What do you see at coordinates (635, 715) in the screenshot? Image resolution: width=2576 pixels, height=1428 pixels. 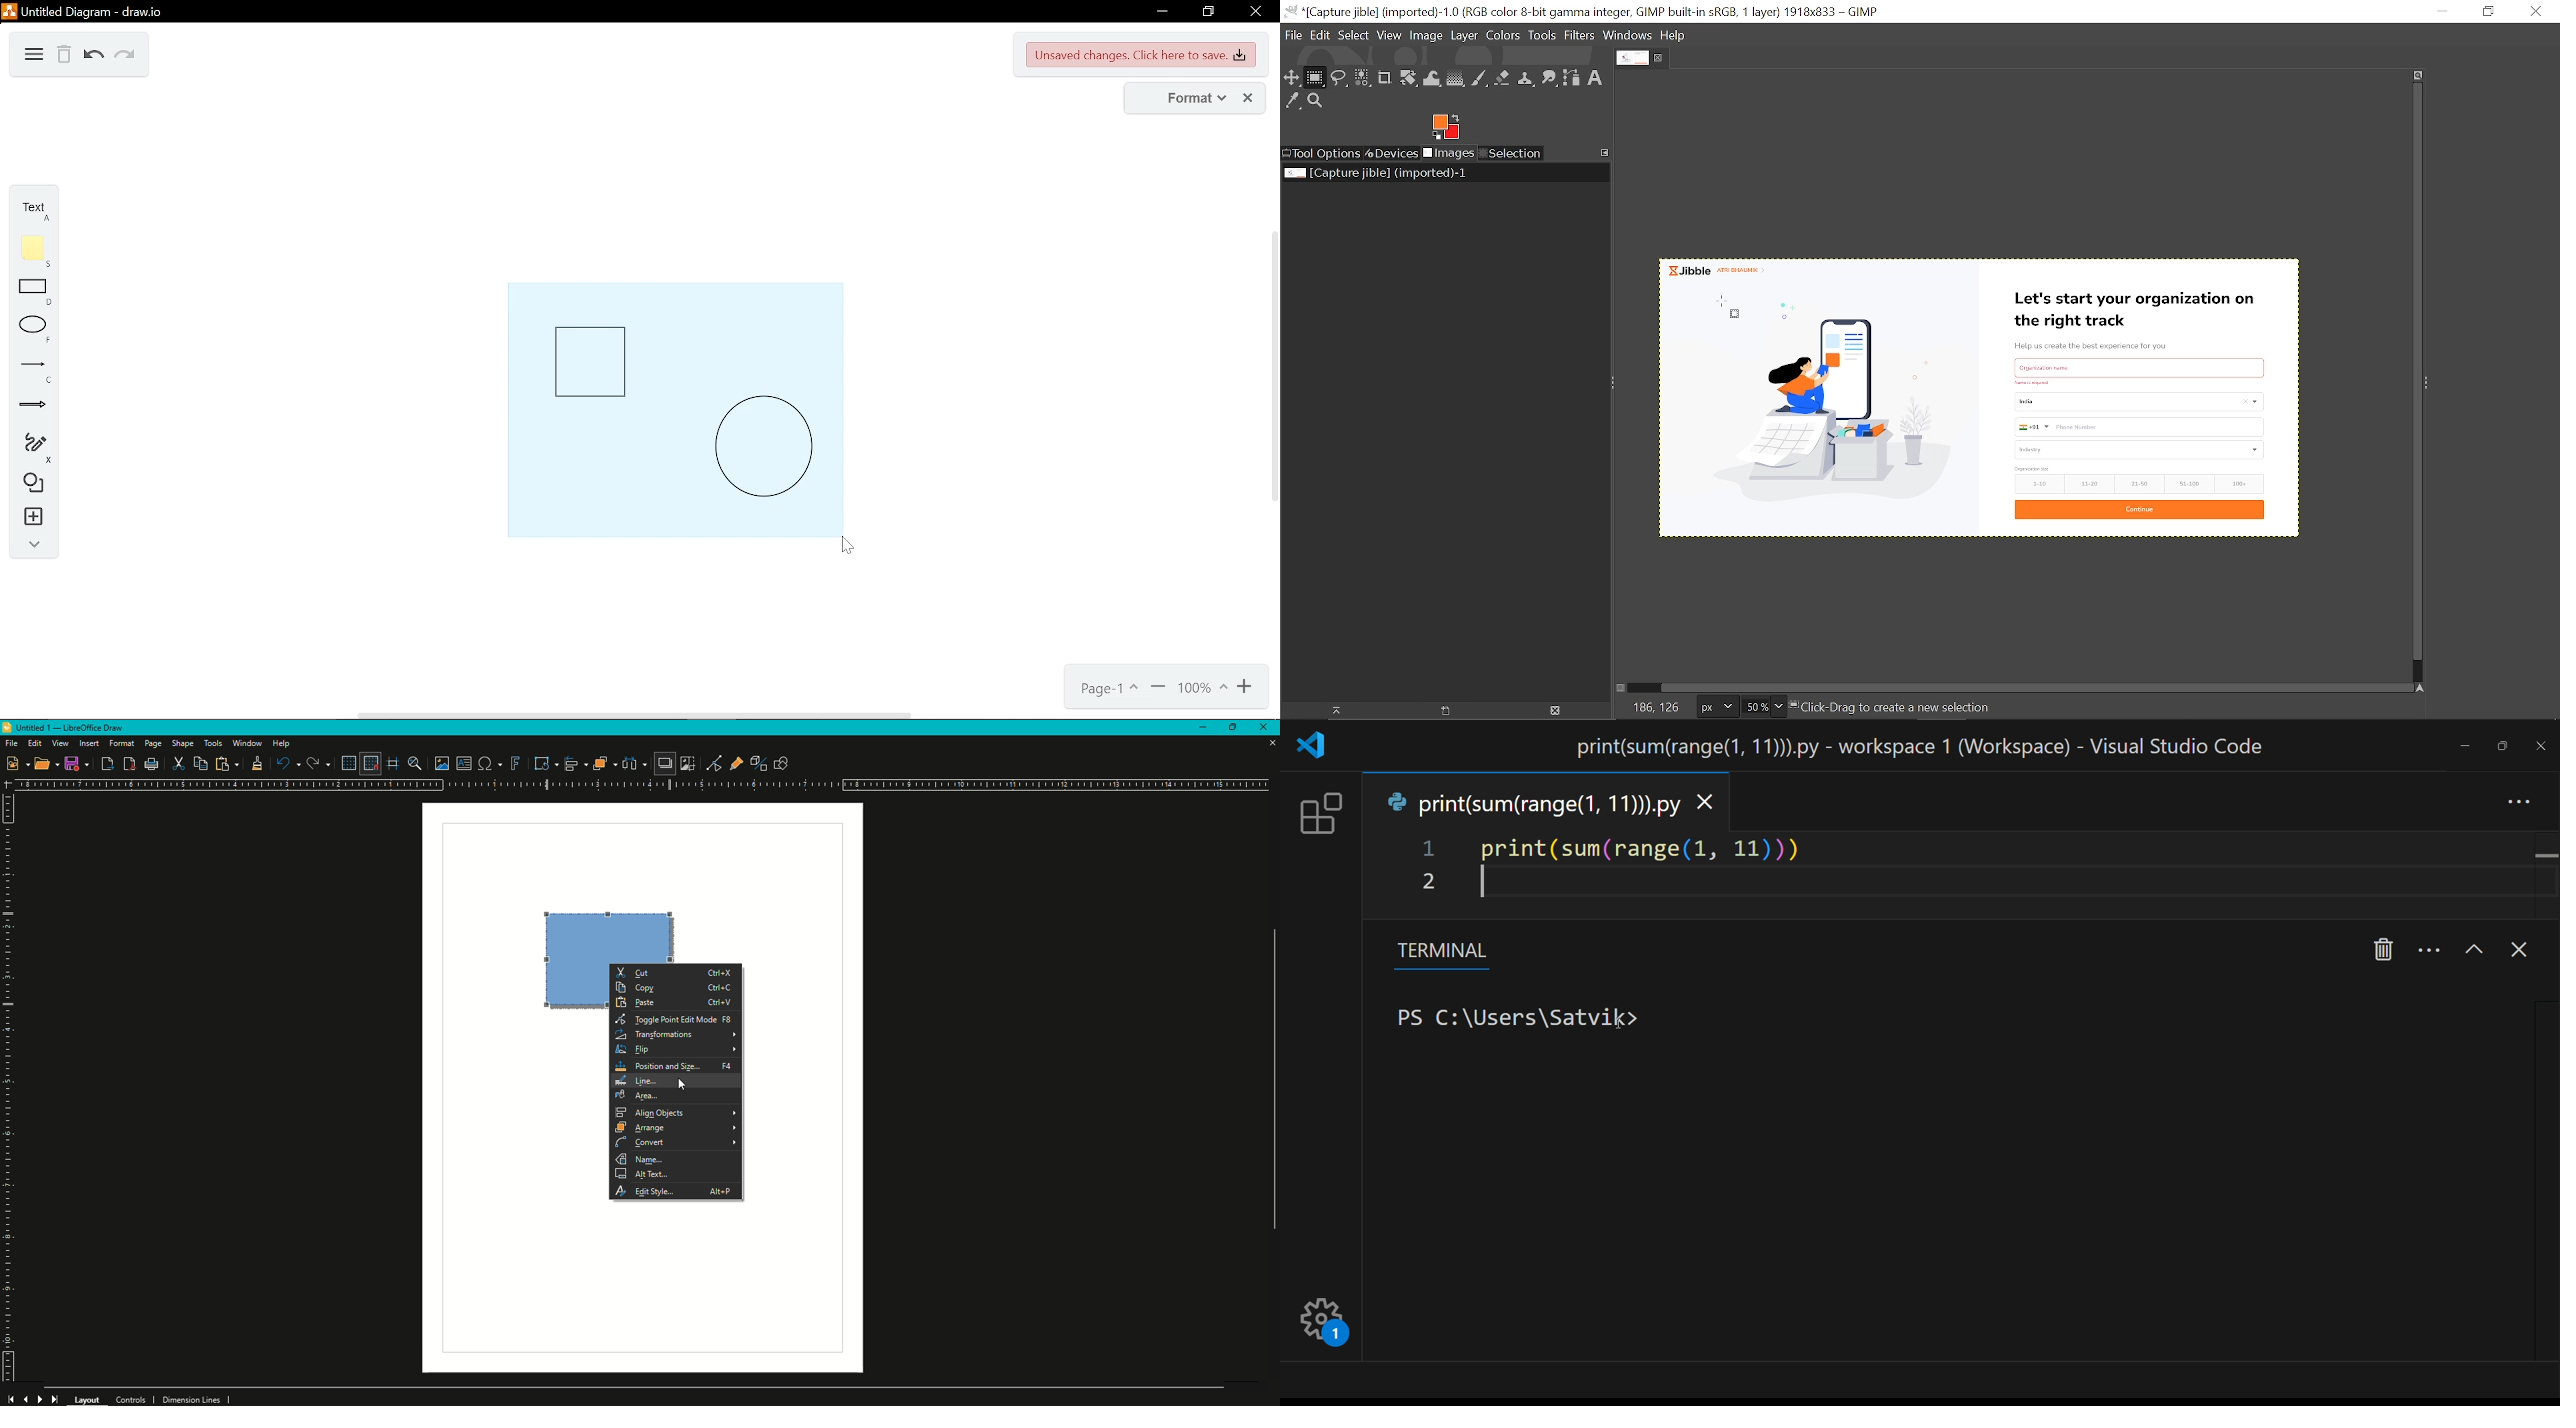 I see `horizontal scrollbar` at bounding box center [635, 715].